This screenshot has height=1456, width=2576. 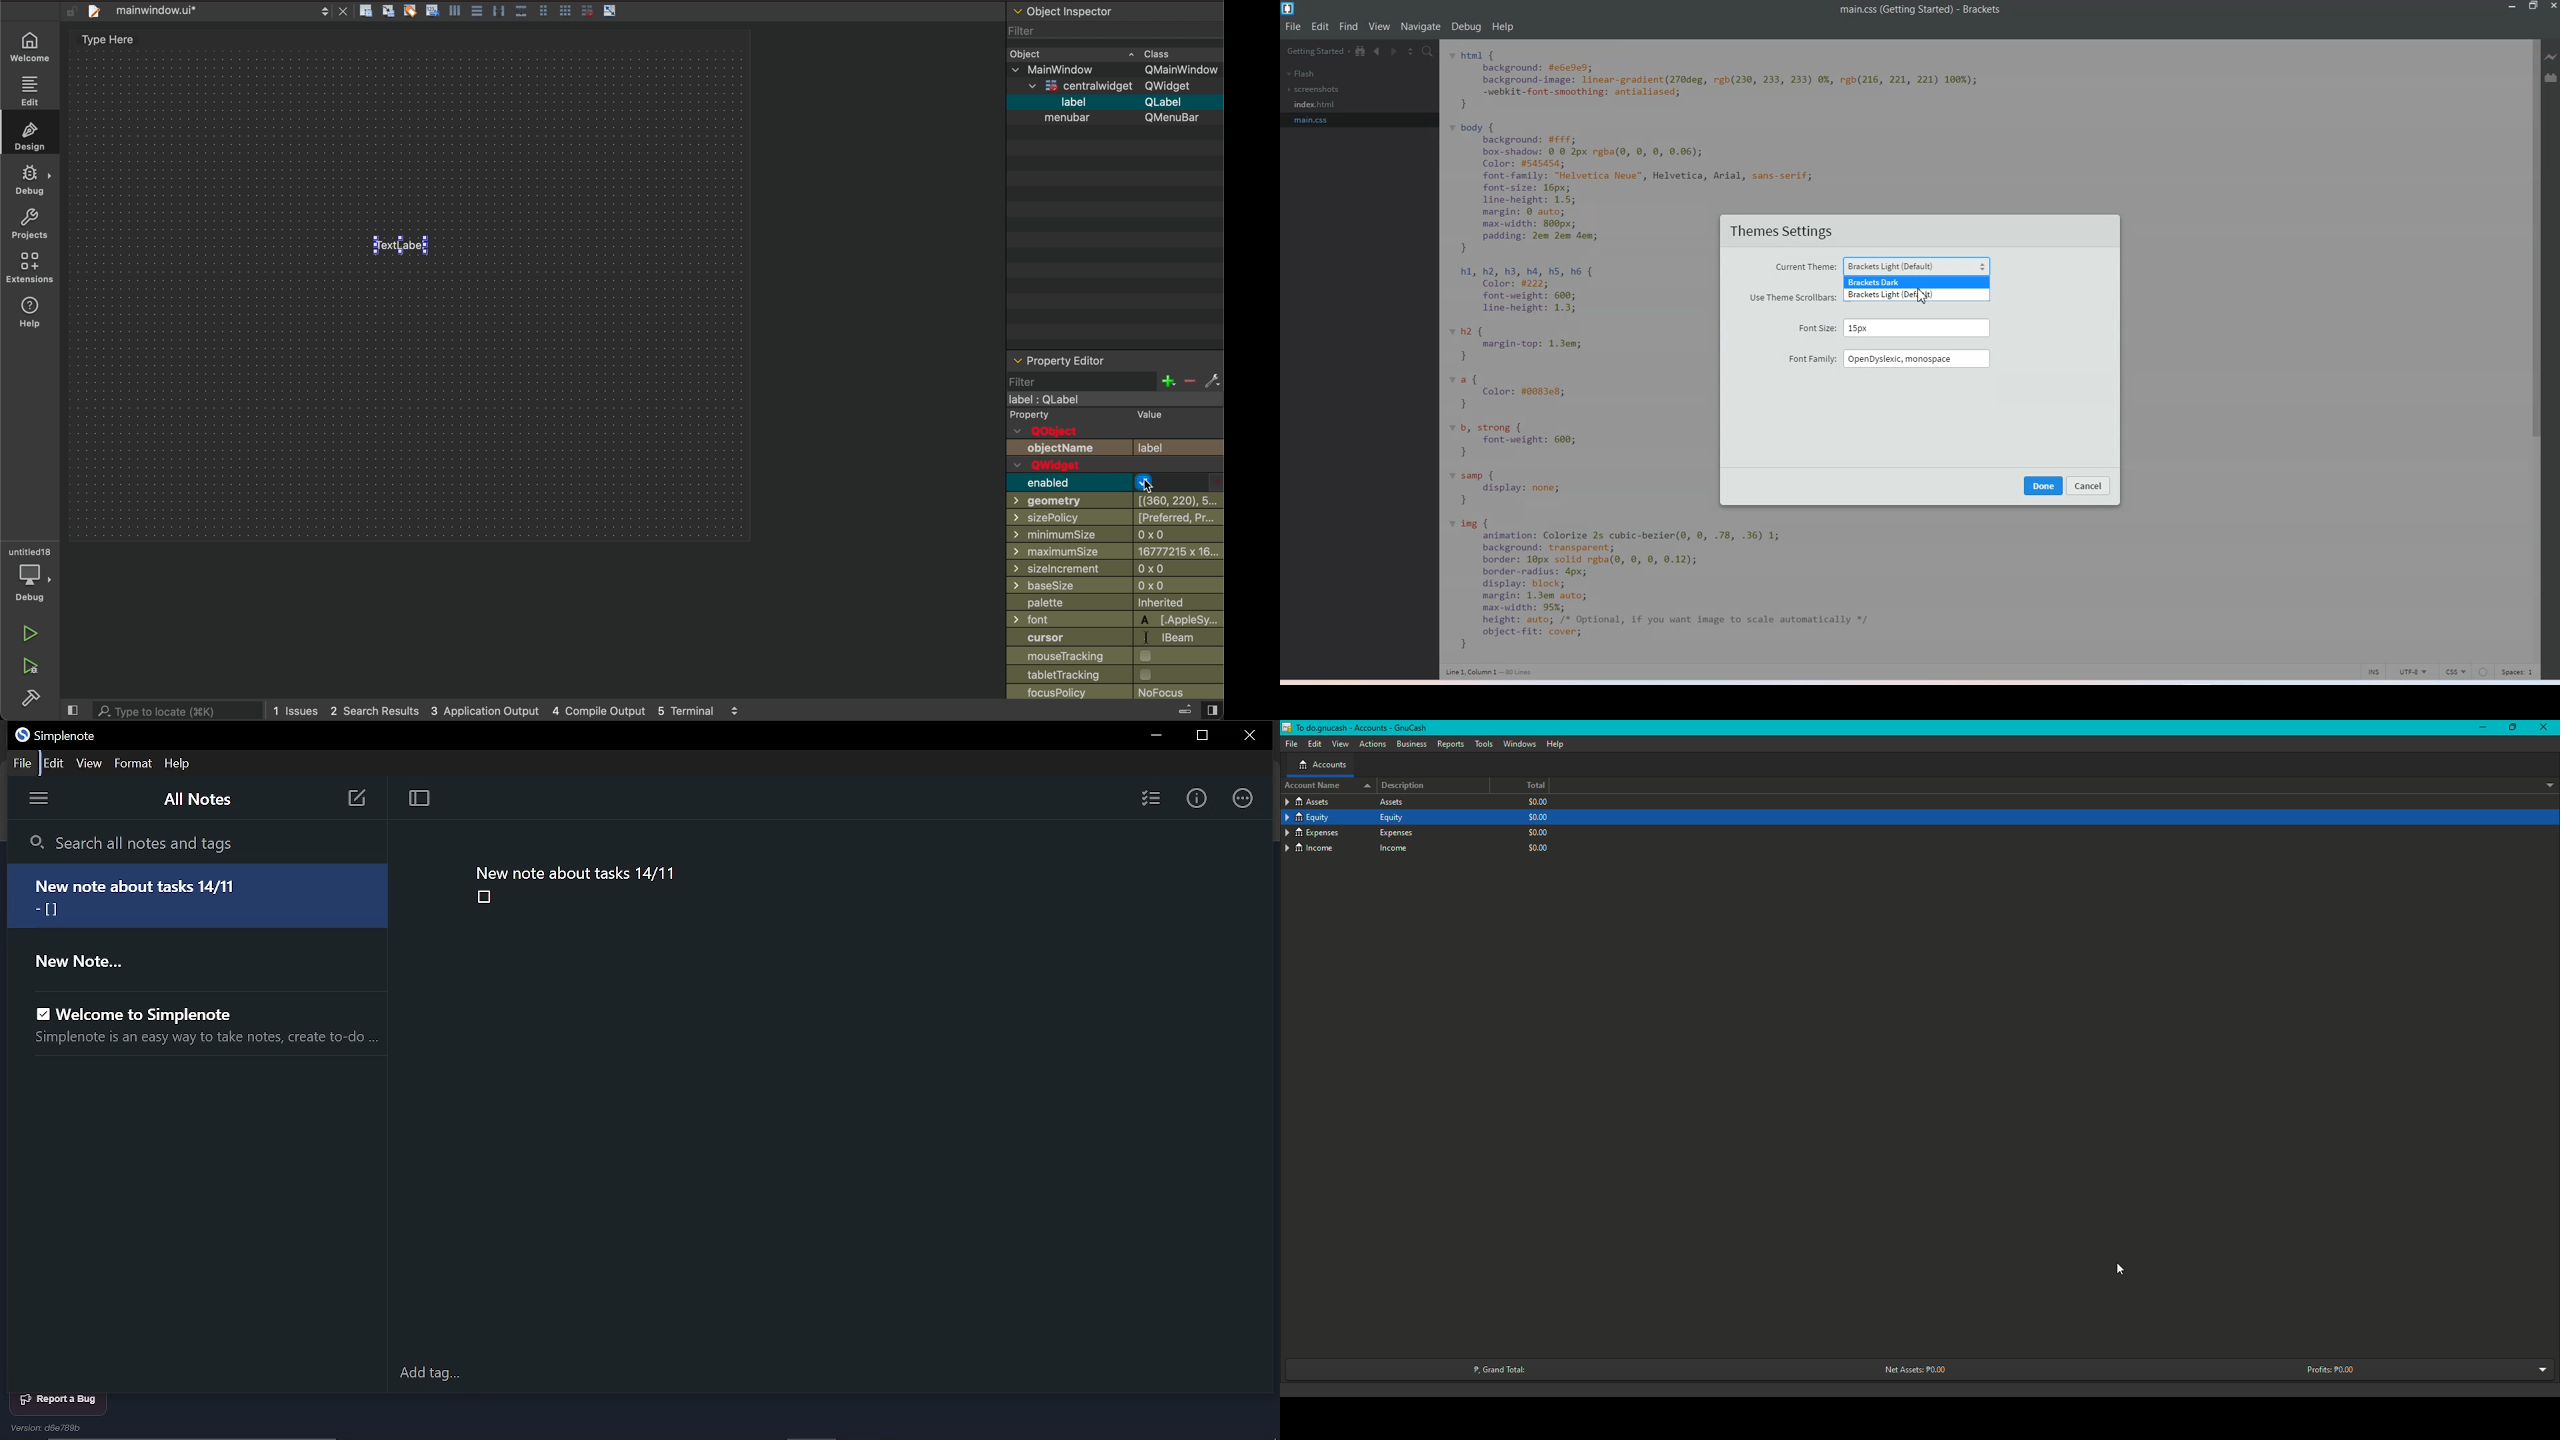 I want to click on Minimize, so click(x=2478, y=727).